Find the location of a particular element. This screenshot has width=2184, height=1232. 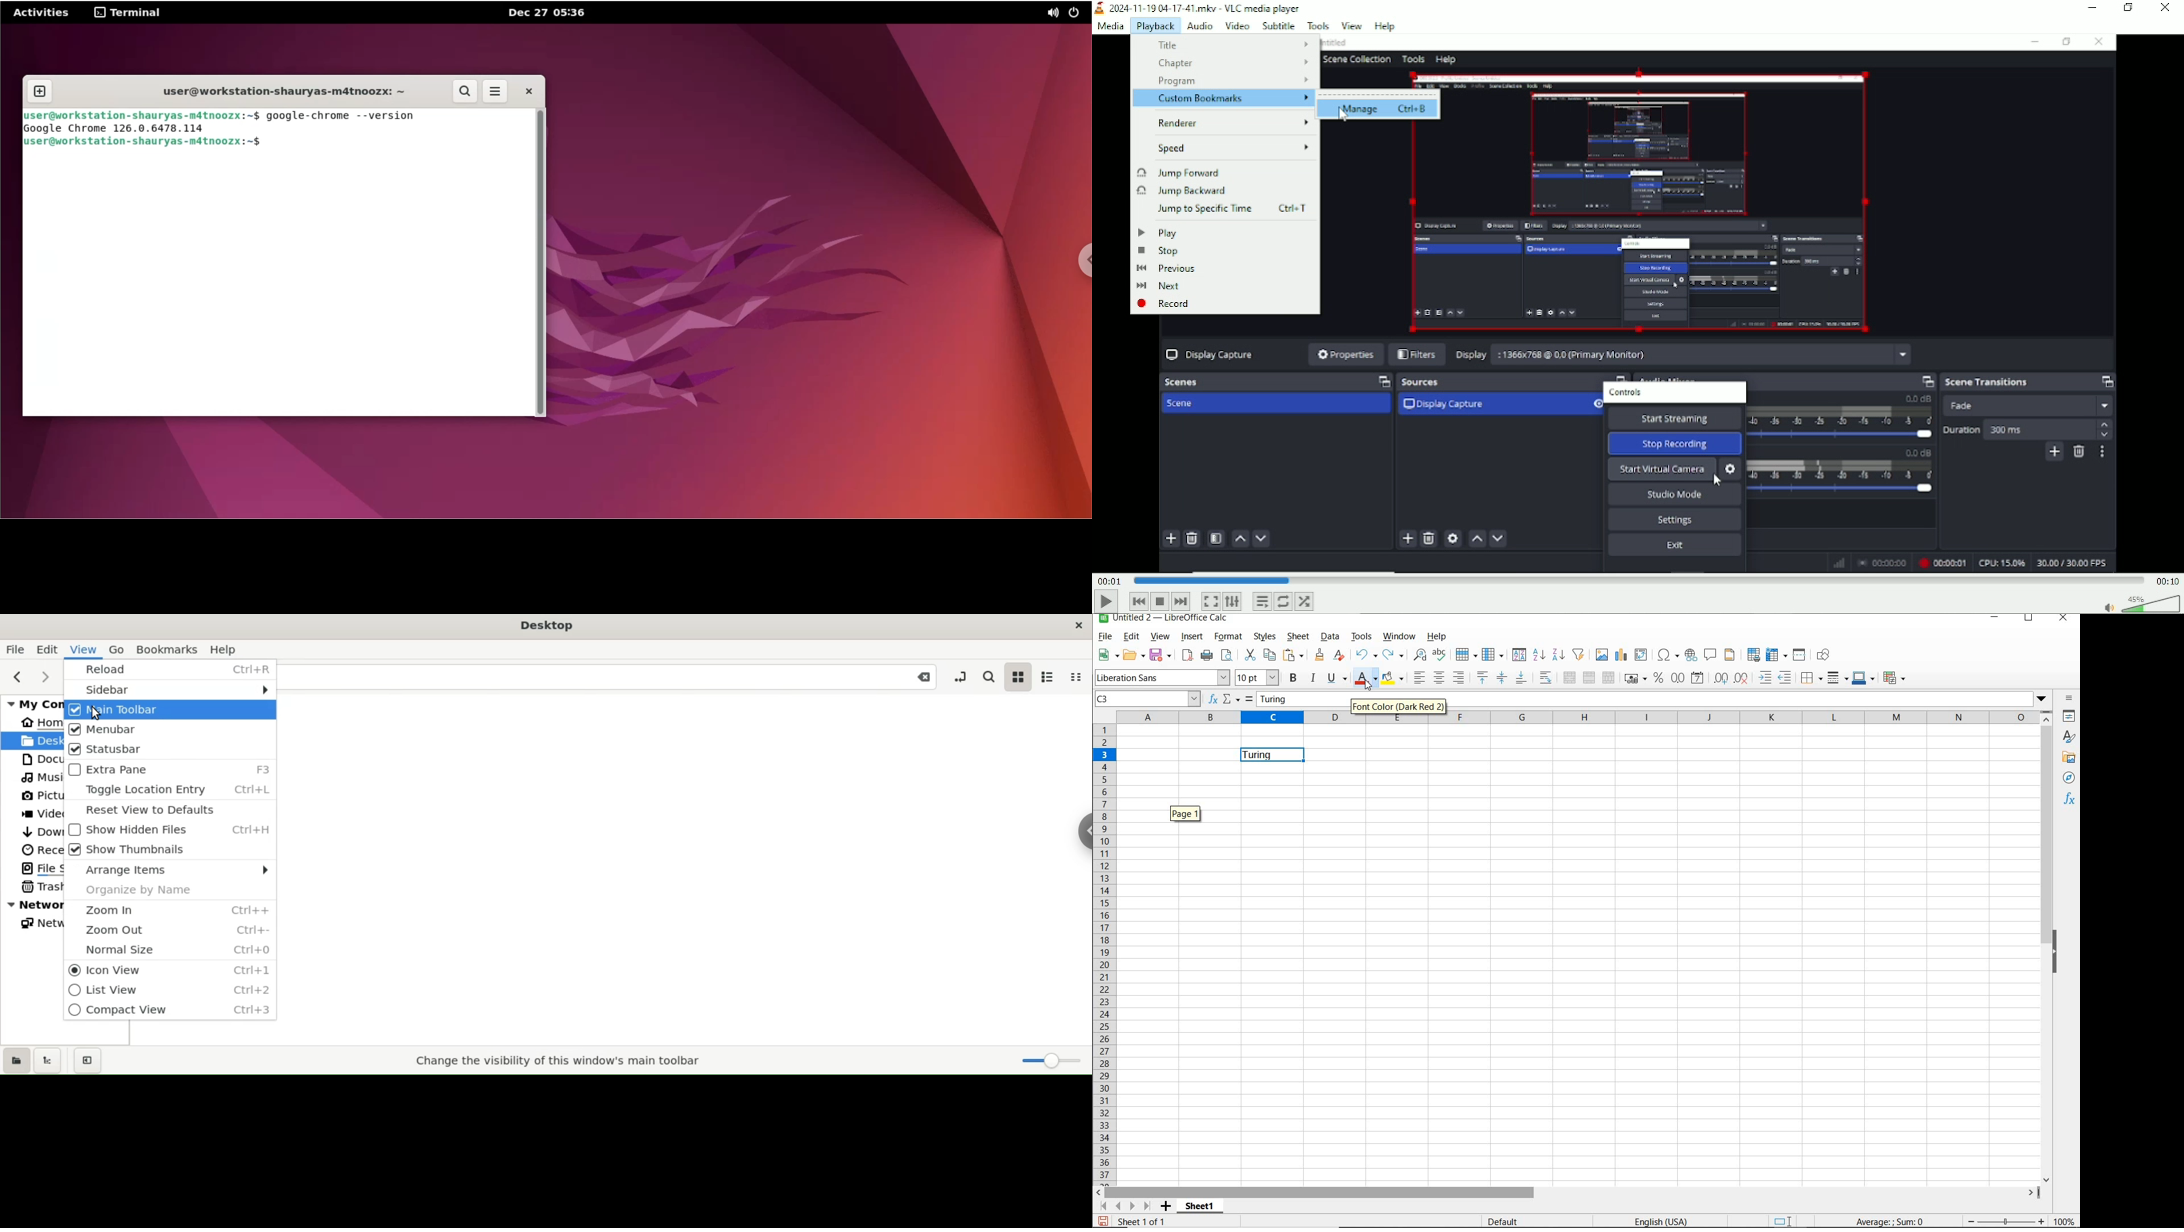

PASTE is located at coordinates (1294, 656).